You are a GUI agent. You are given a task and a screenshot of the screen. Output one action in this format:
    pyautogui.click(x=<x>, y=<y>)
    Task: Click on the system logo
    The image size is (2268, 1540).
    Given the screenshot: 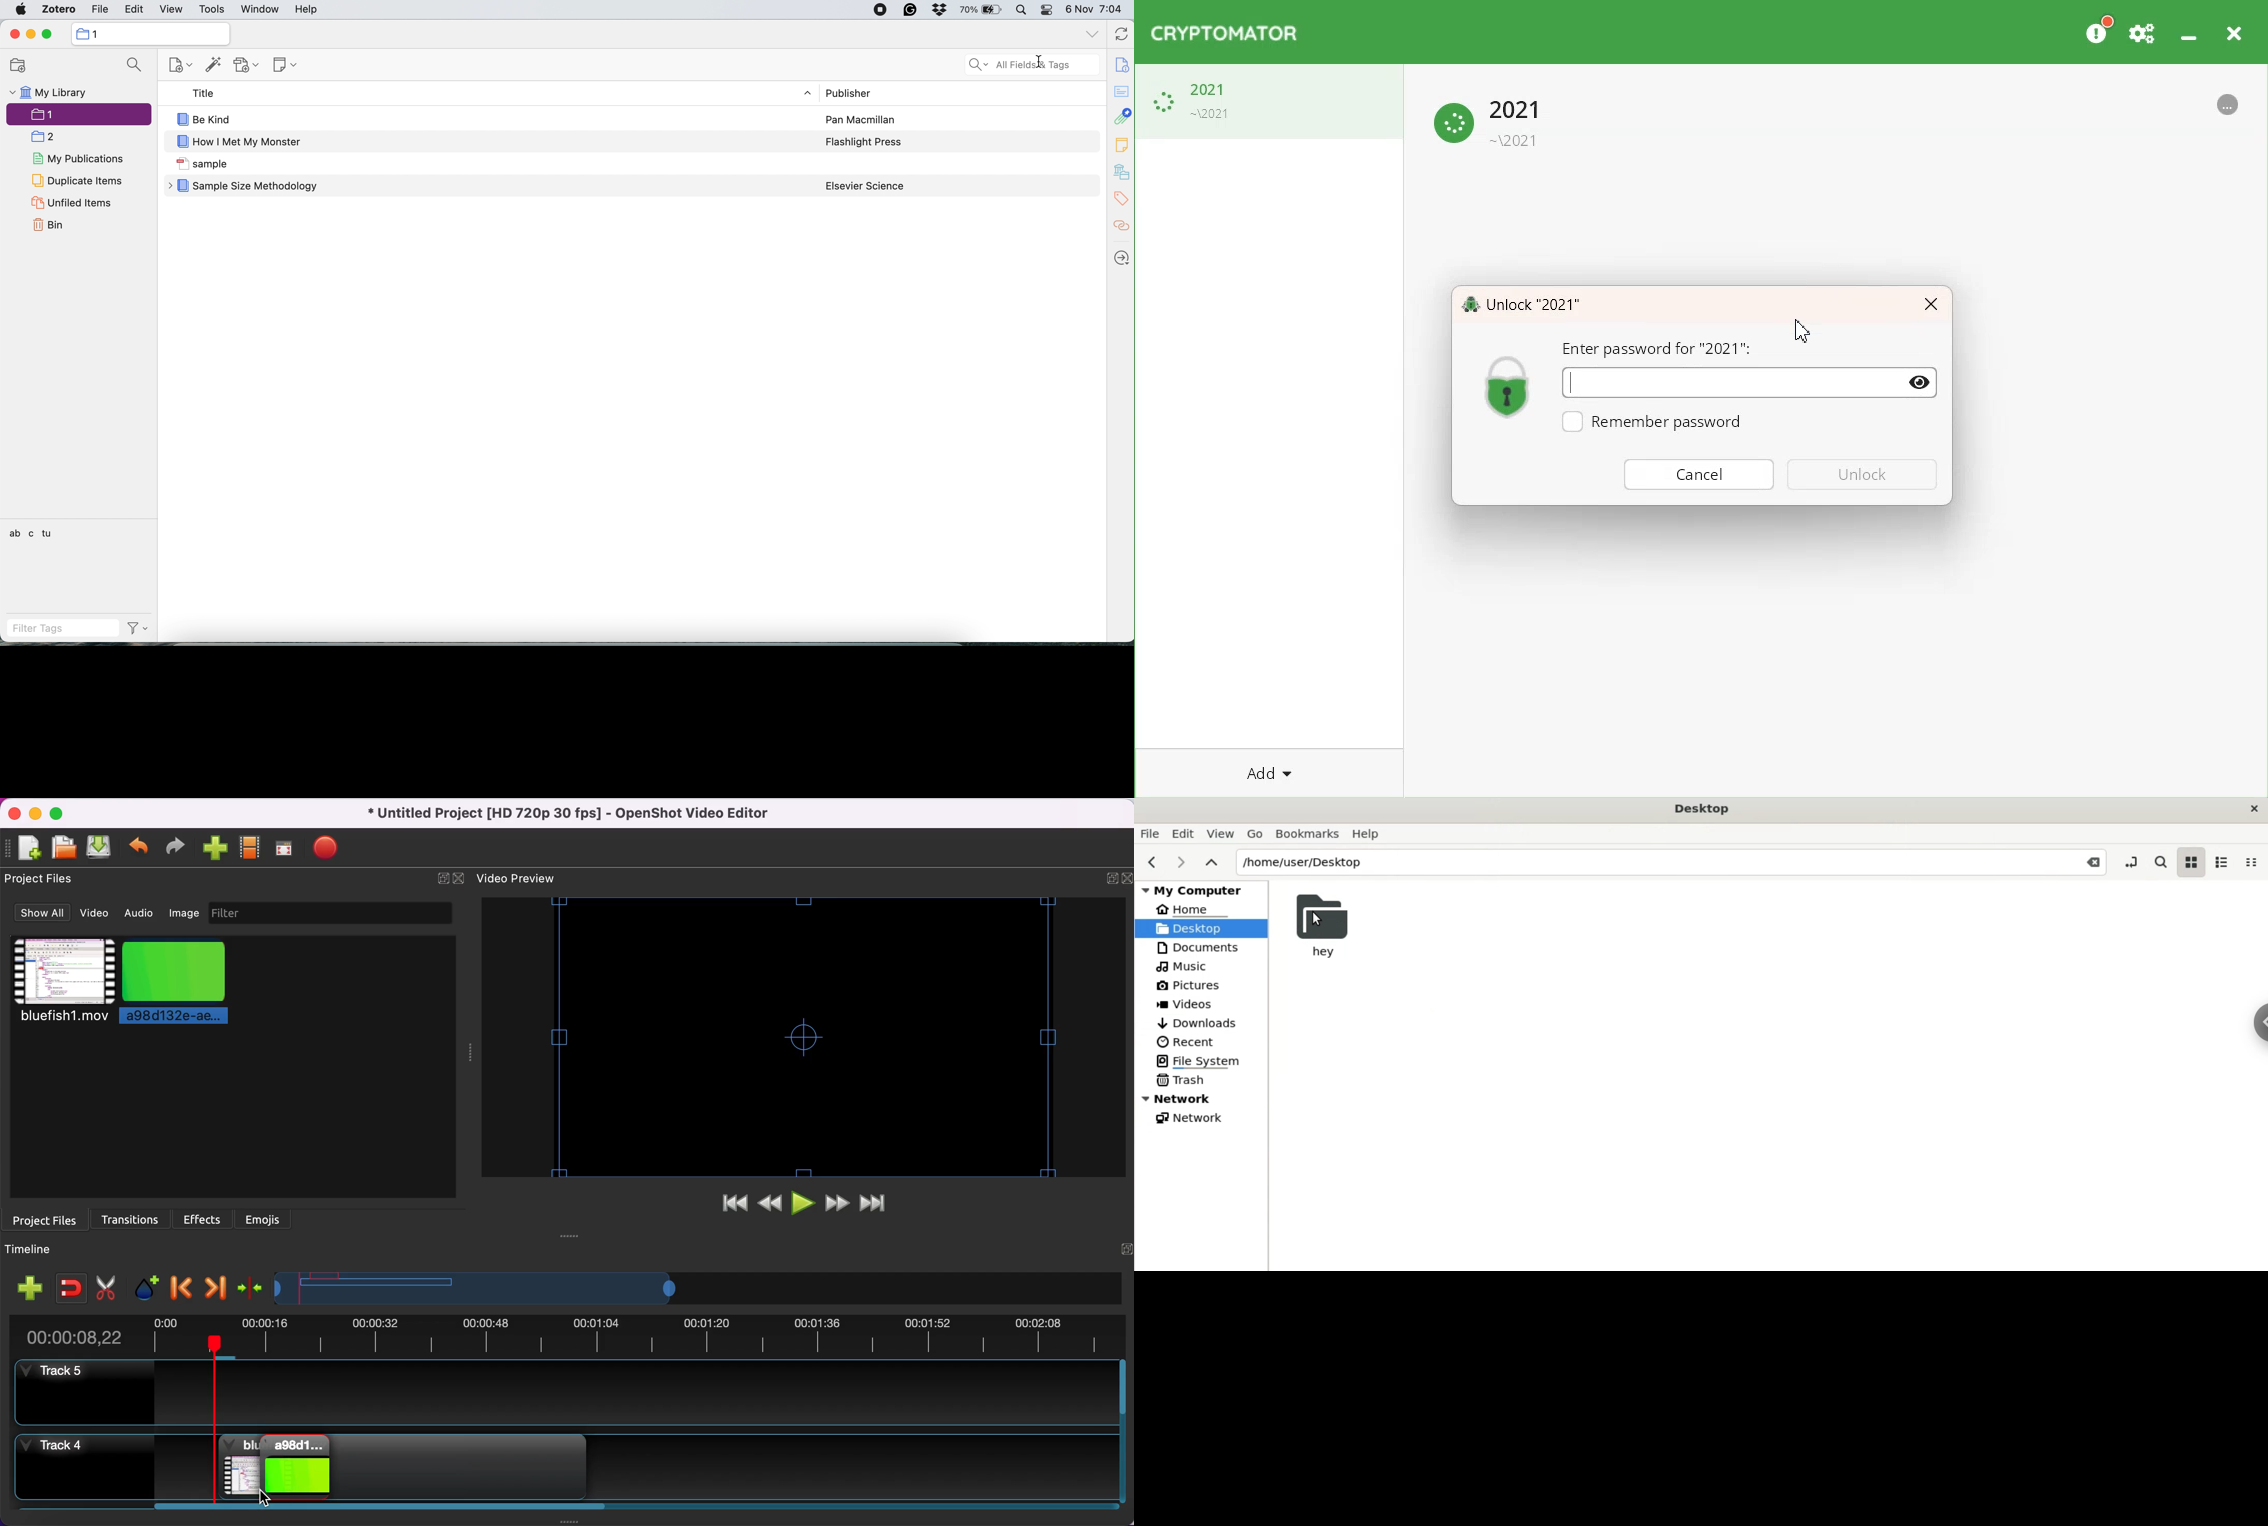 What is the action you would take?
    pyautogui.click(x=19, y=10)
    